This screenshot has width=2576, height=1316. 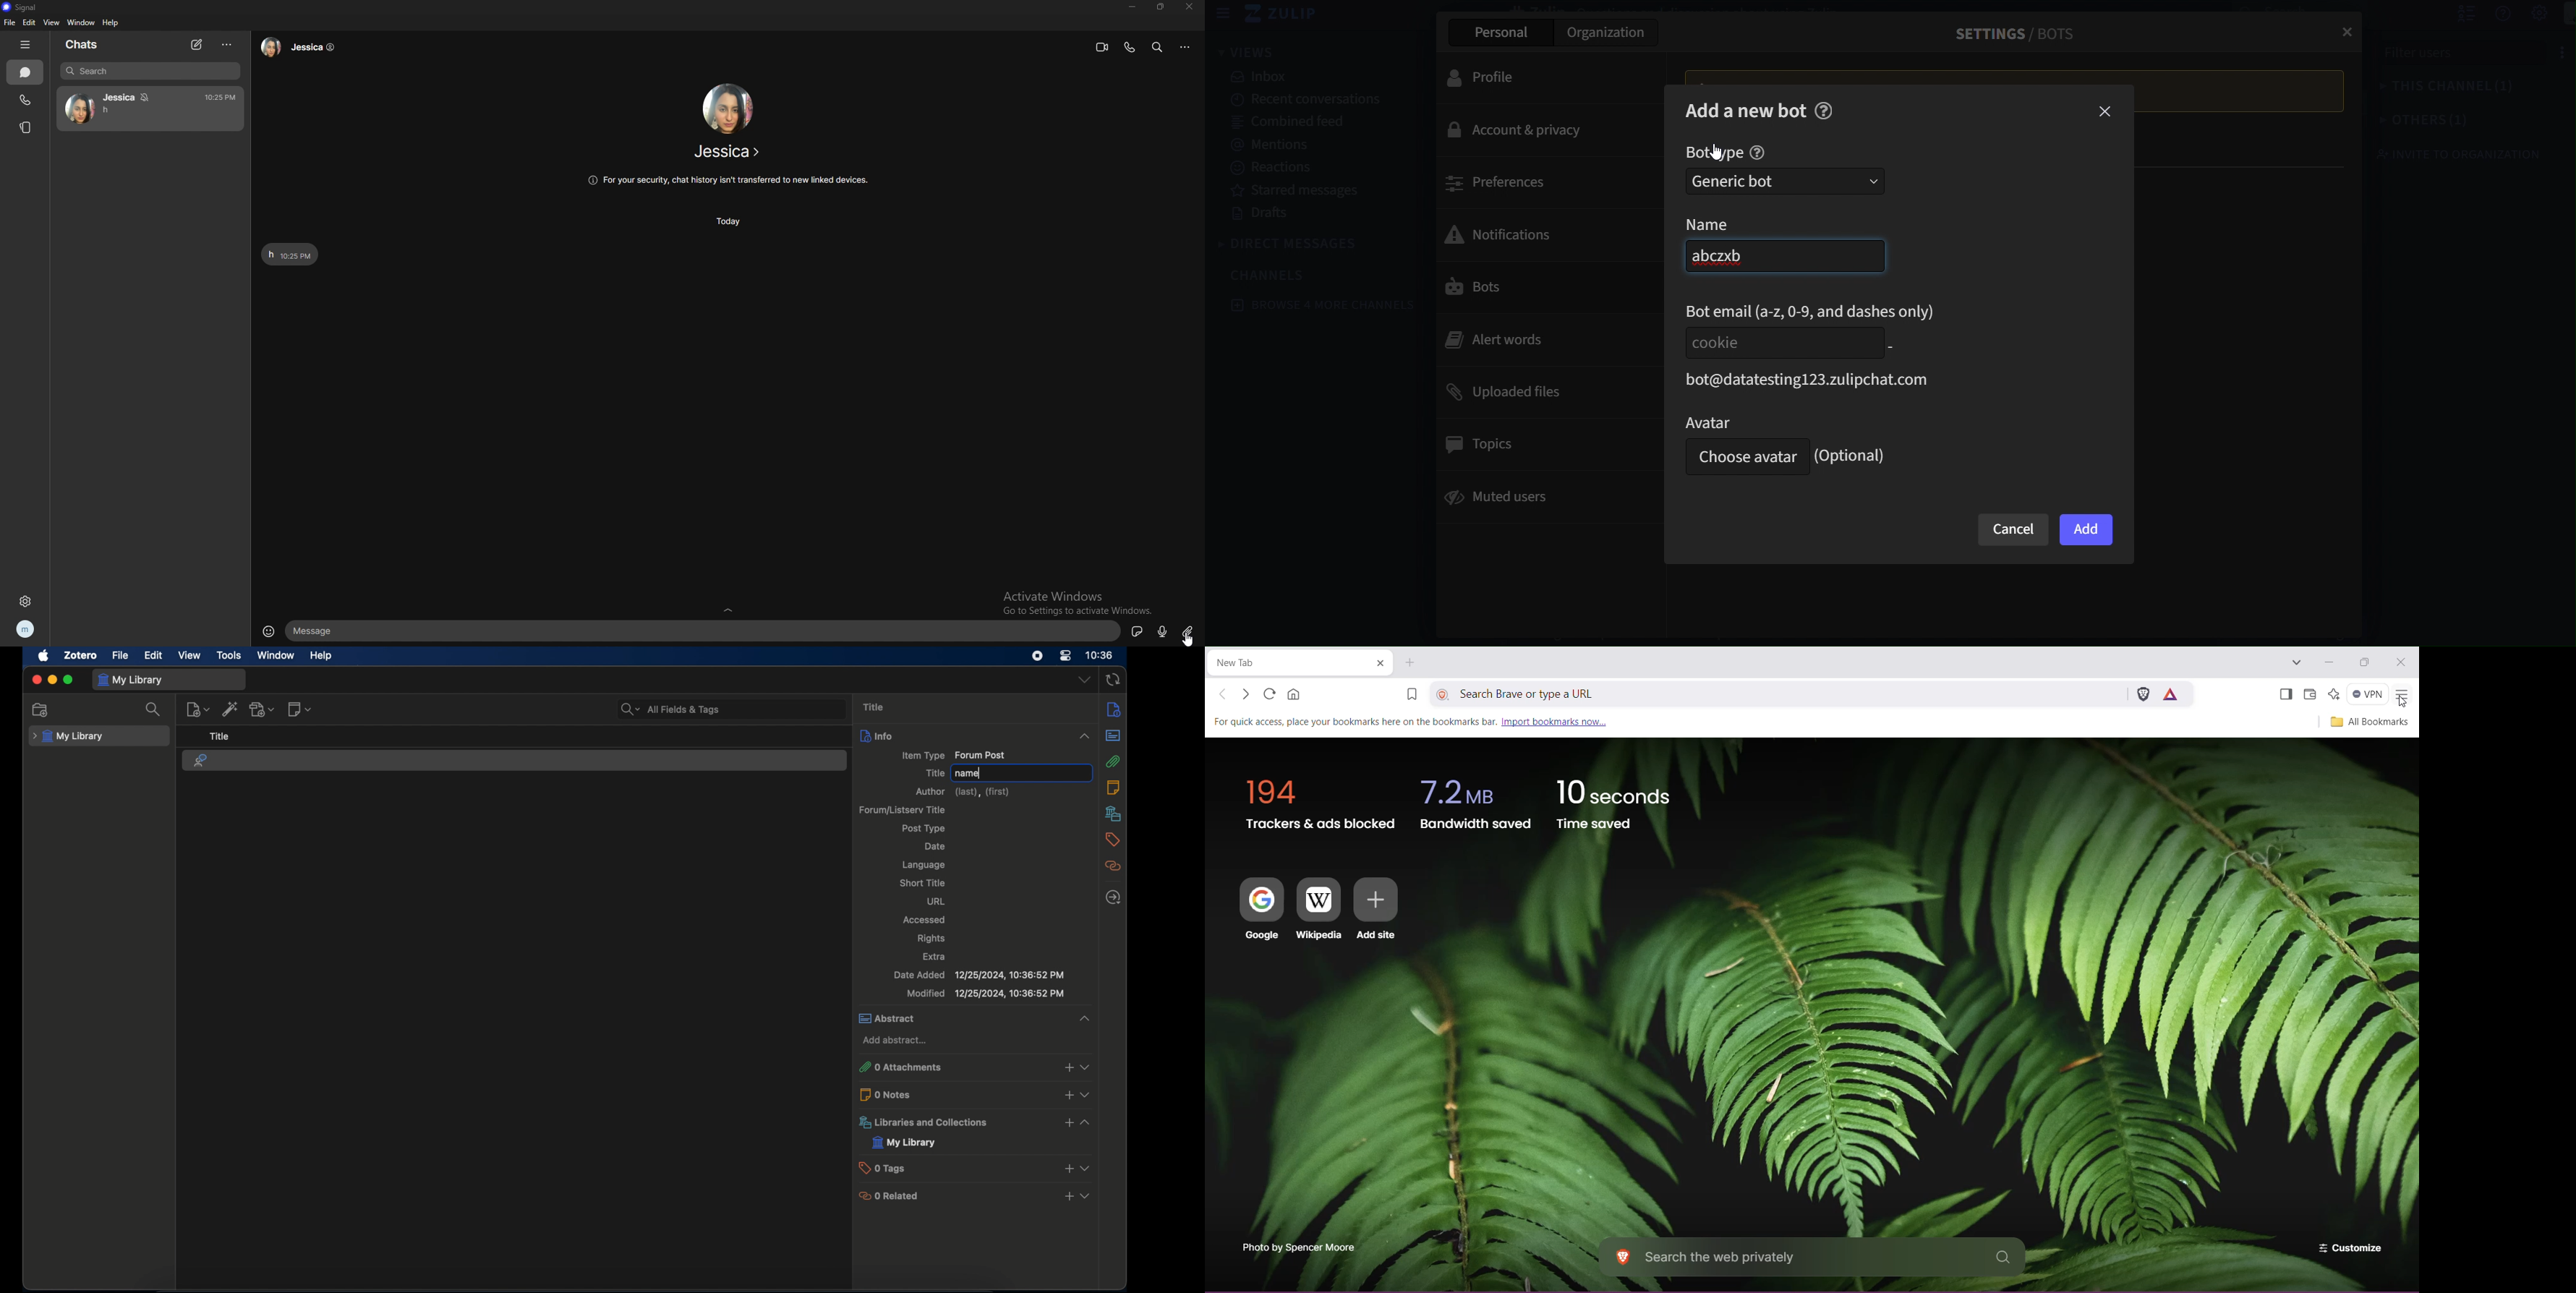 I want to click on ost type, so click(x=926, y=828).